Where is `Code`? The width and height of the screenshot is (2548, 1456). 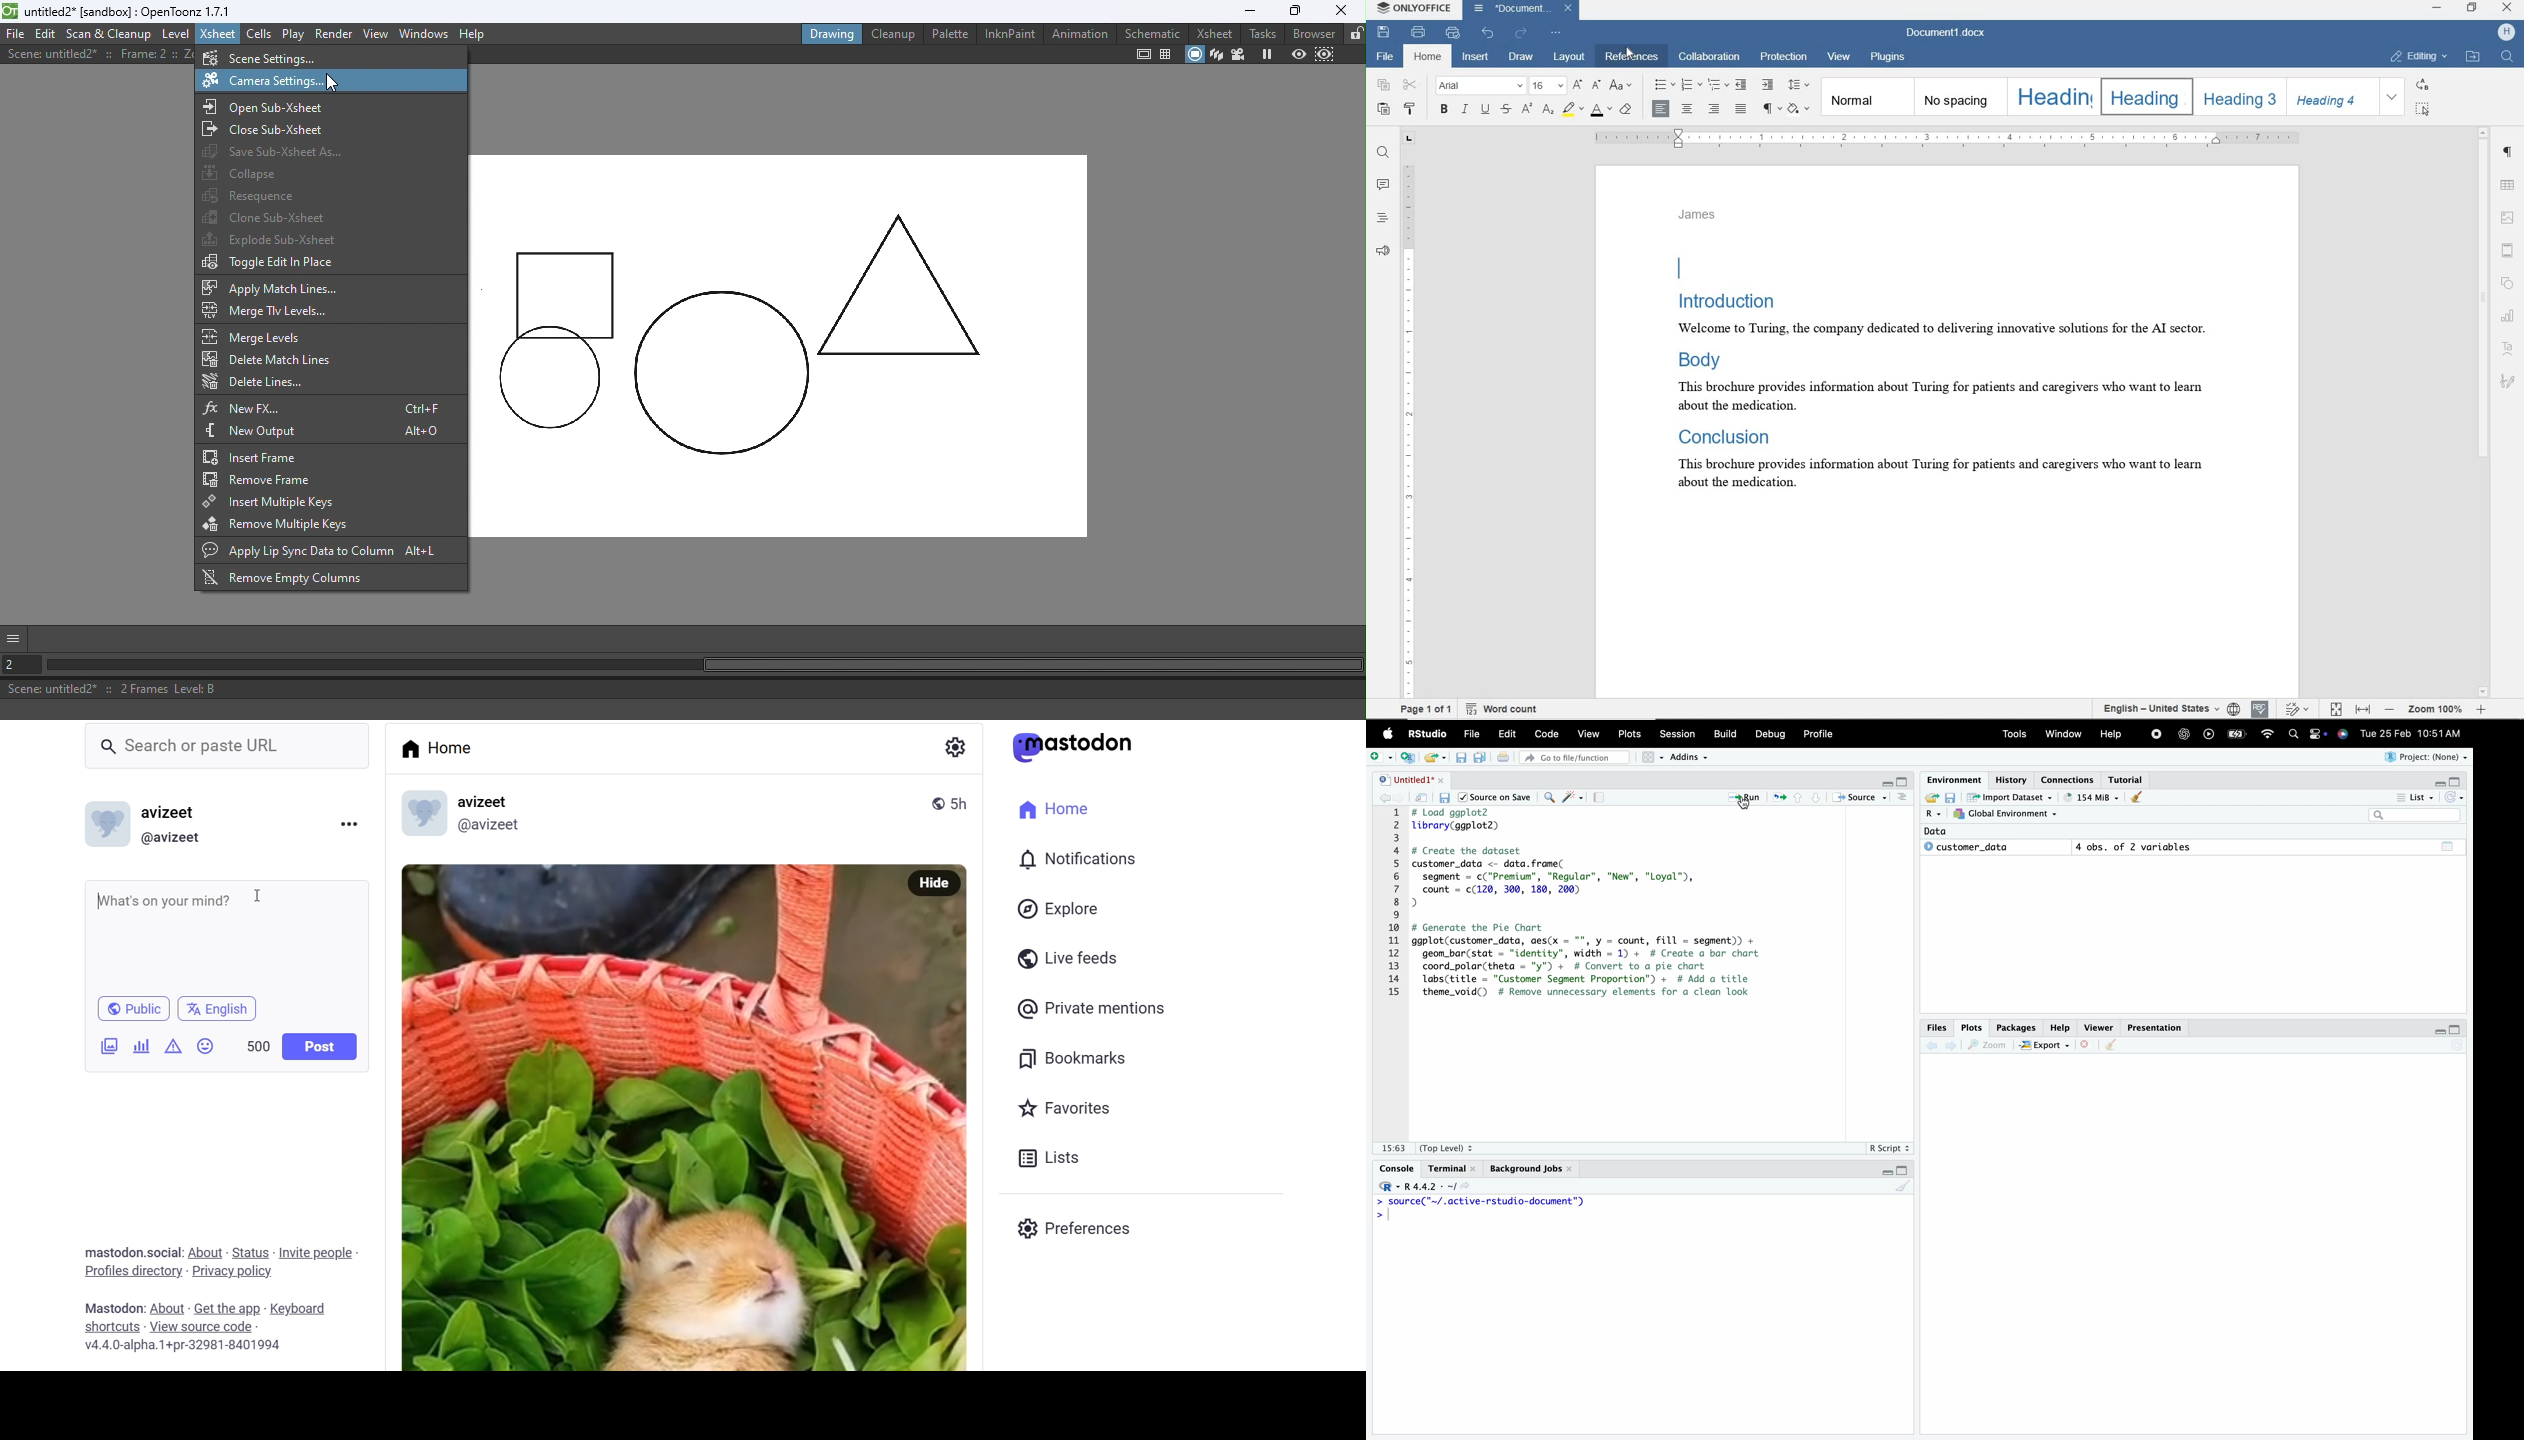 Code is located at coordinates (1549, 734).